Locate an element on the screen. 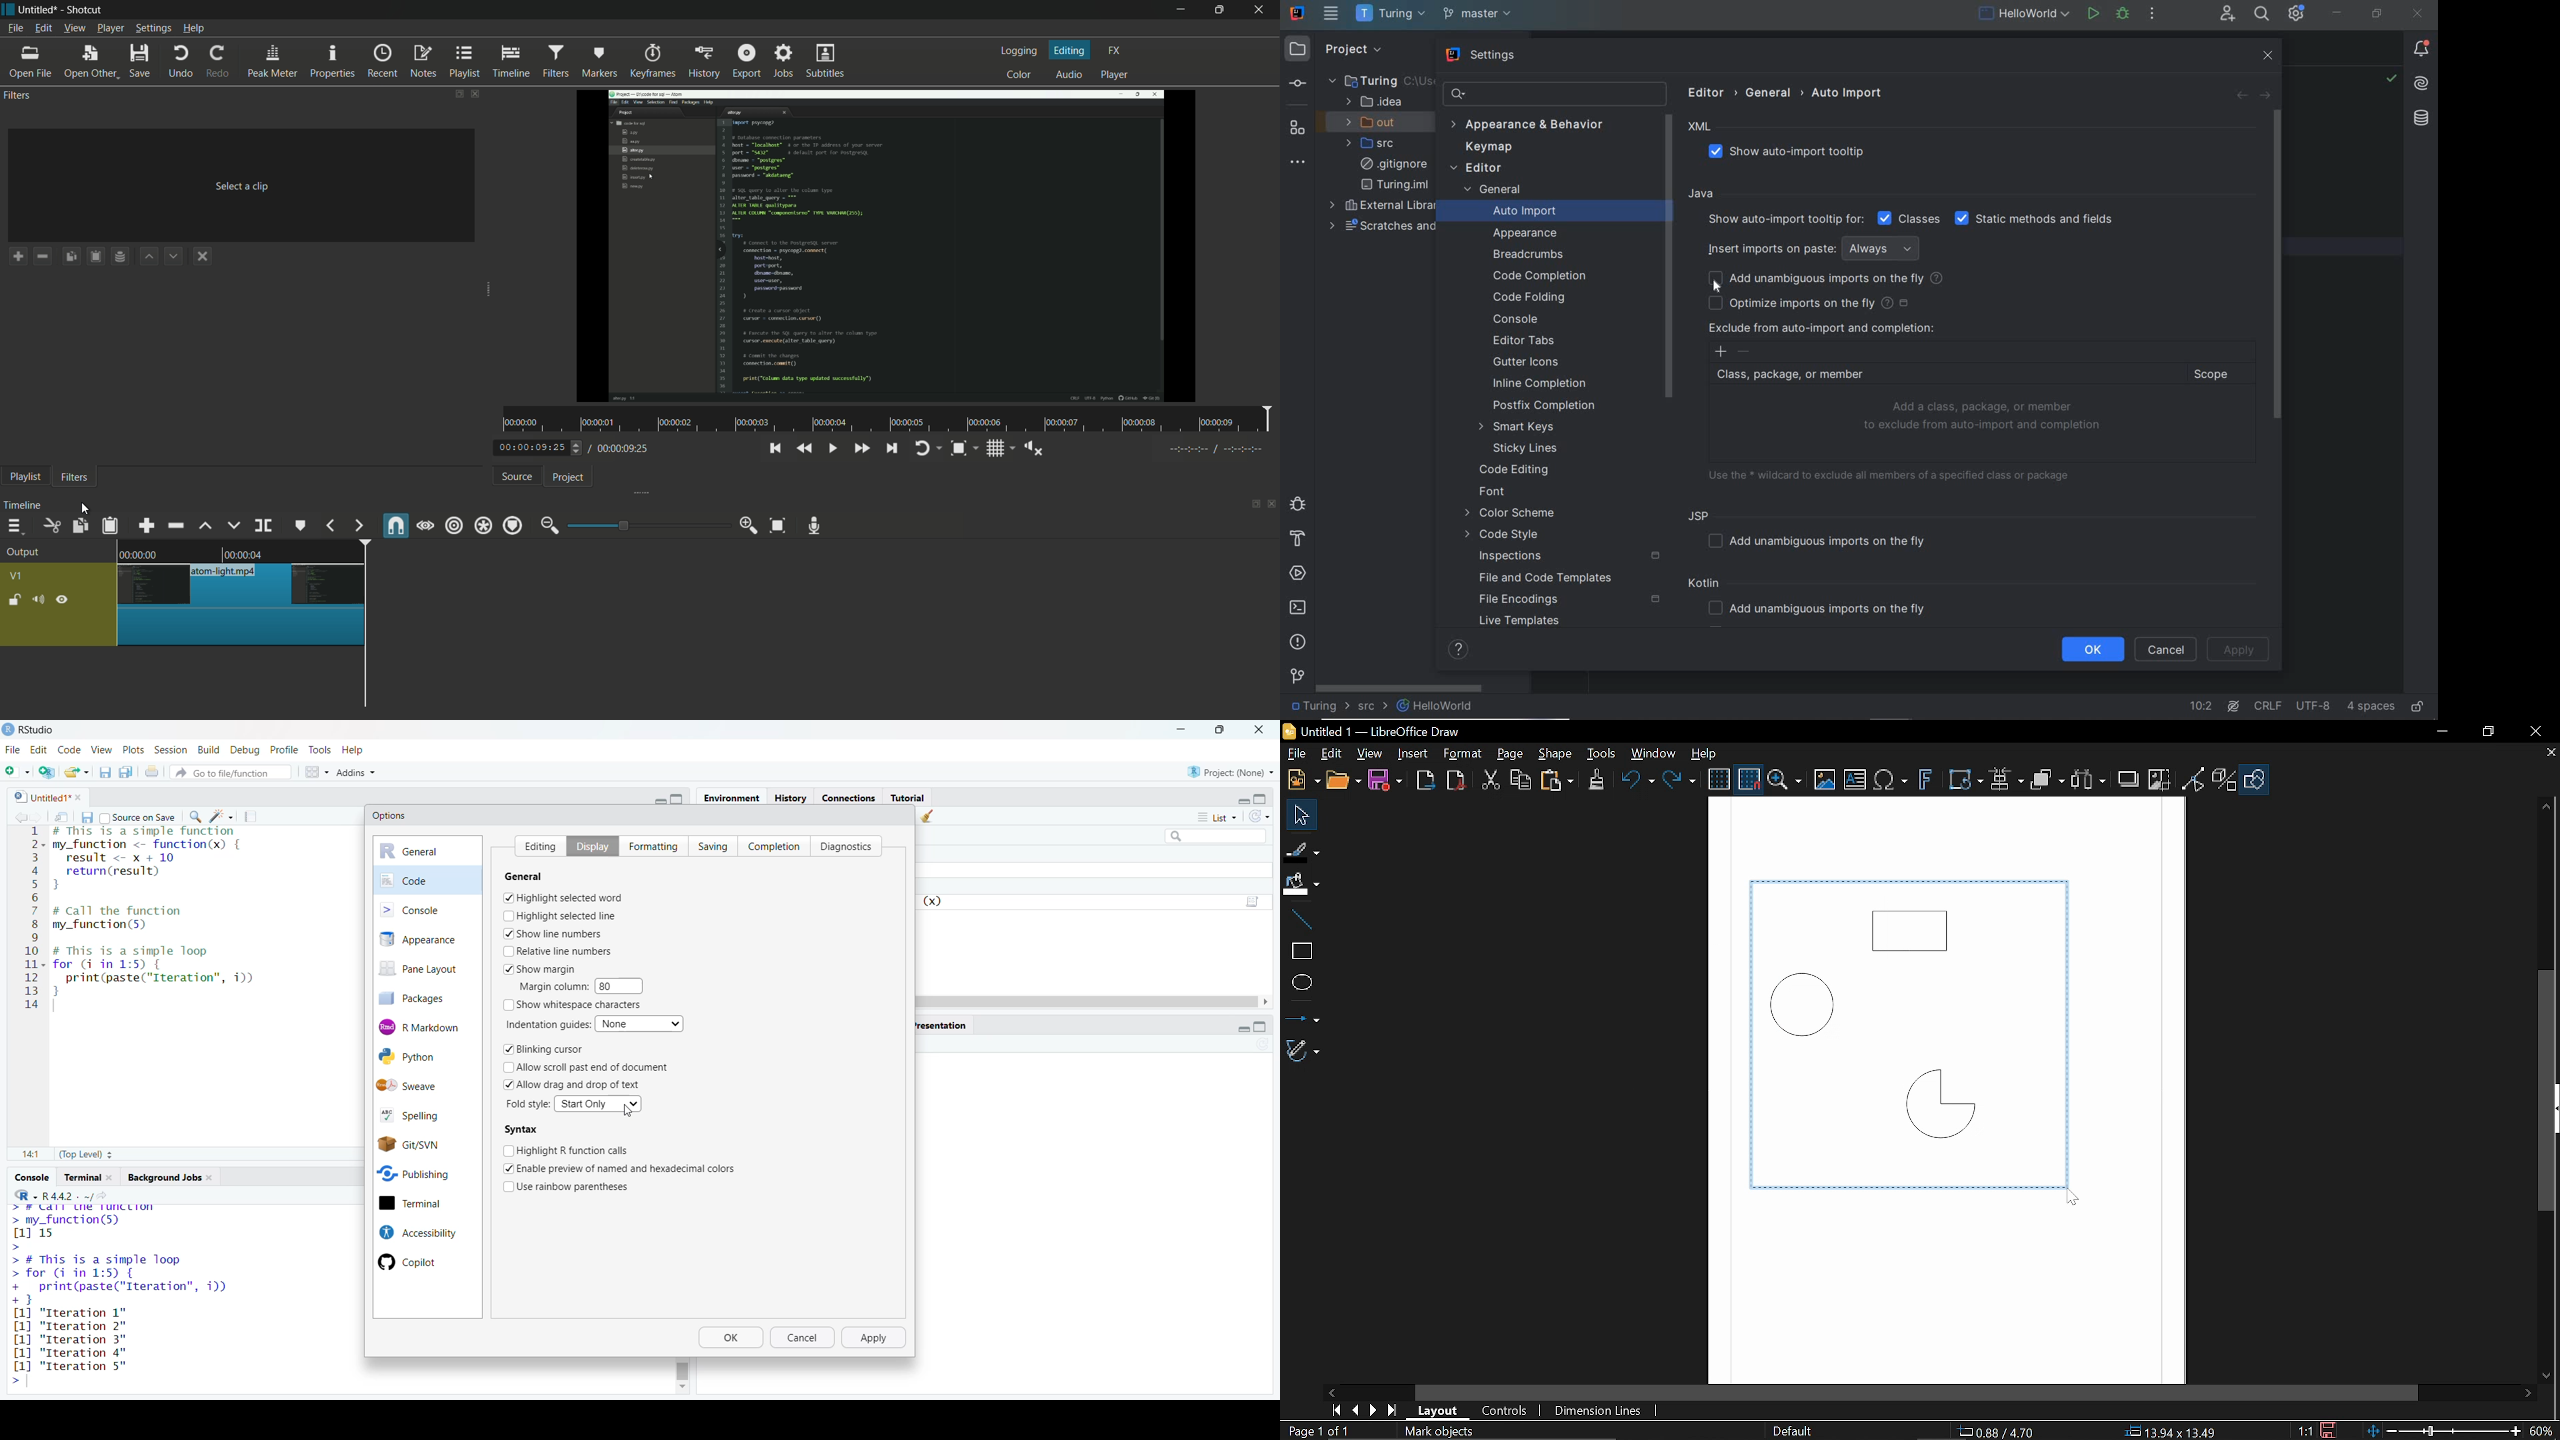  editing is located at coordinates (536, 844).